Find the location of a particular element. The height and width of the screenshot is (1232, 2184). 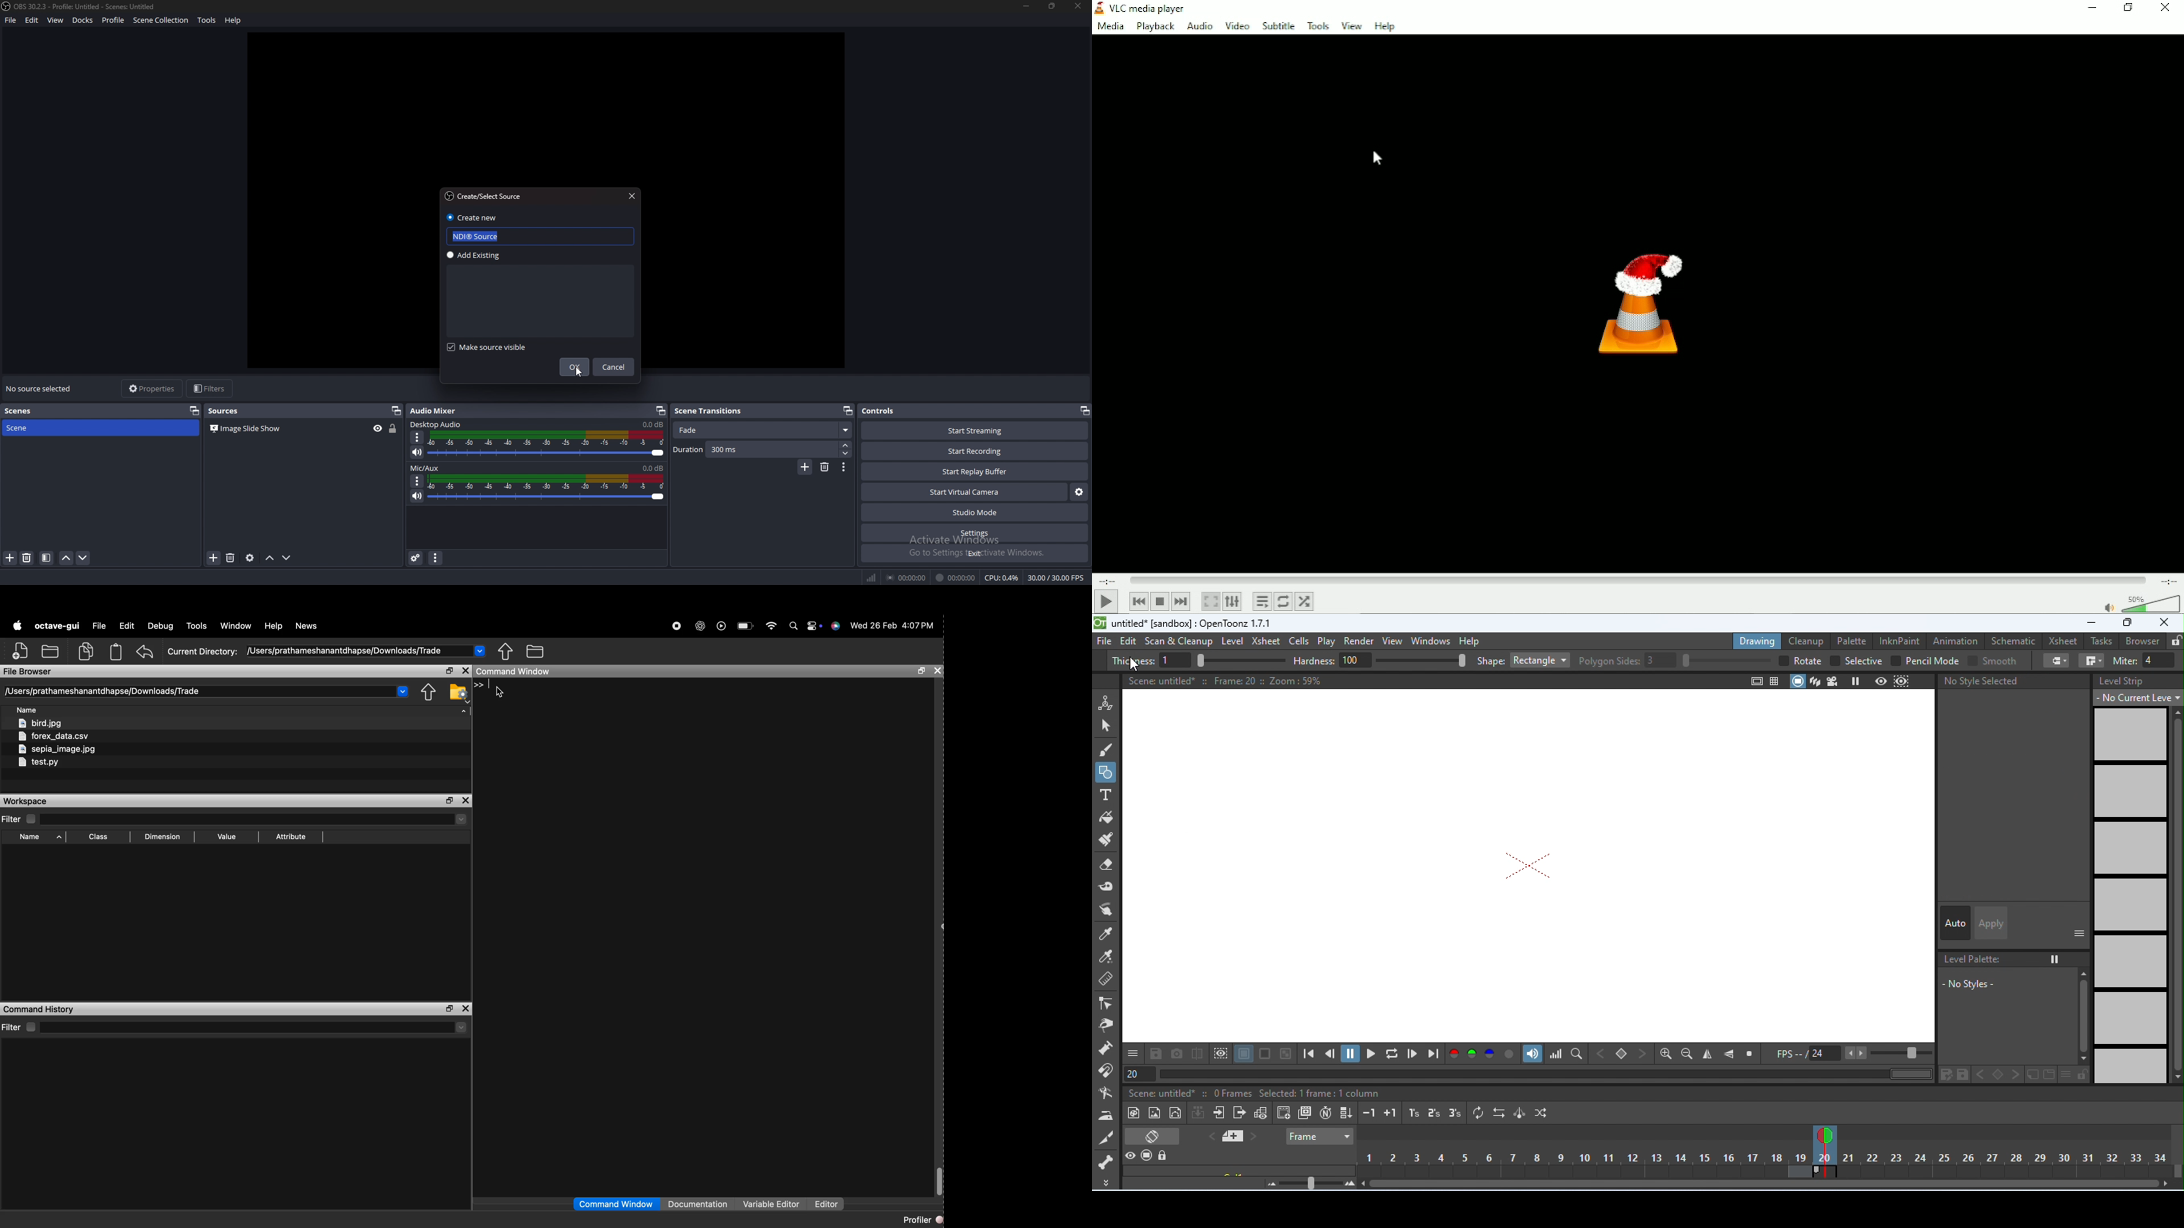

view is located at coordinates (56, 20).